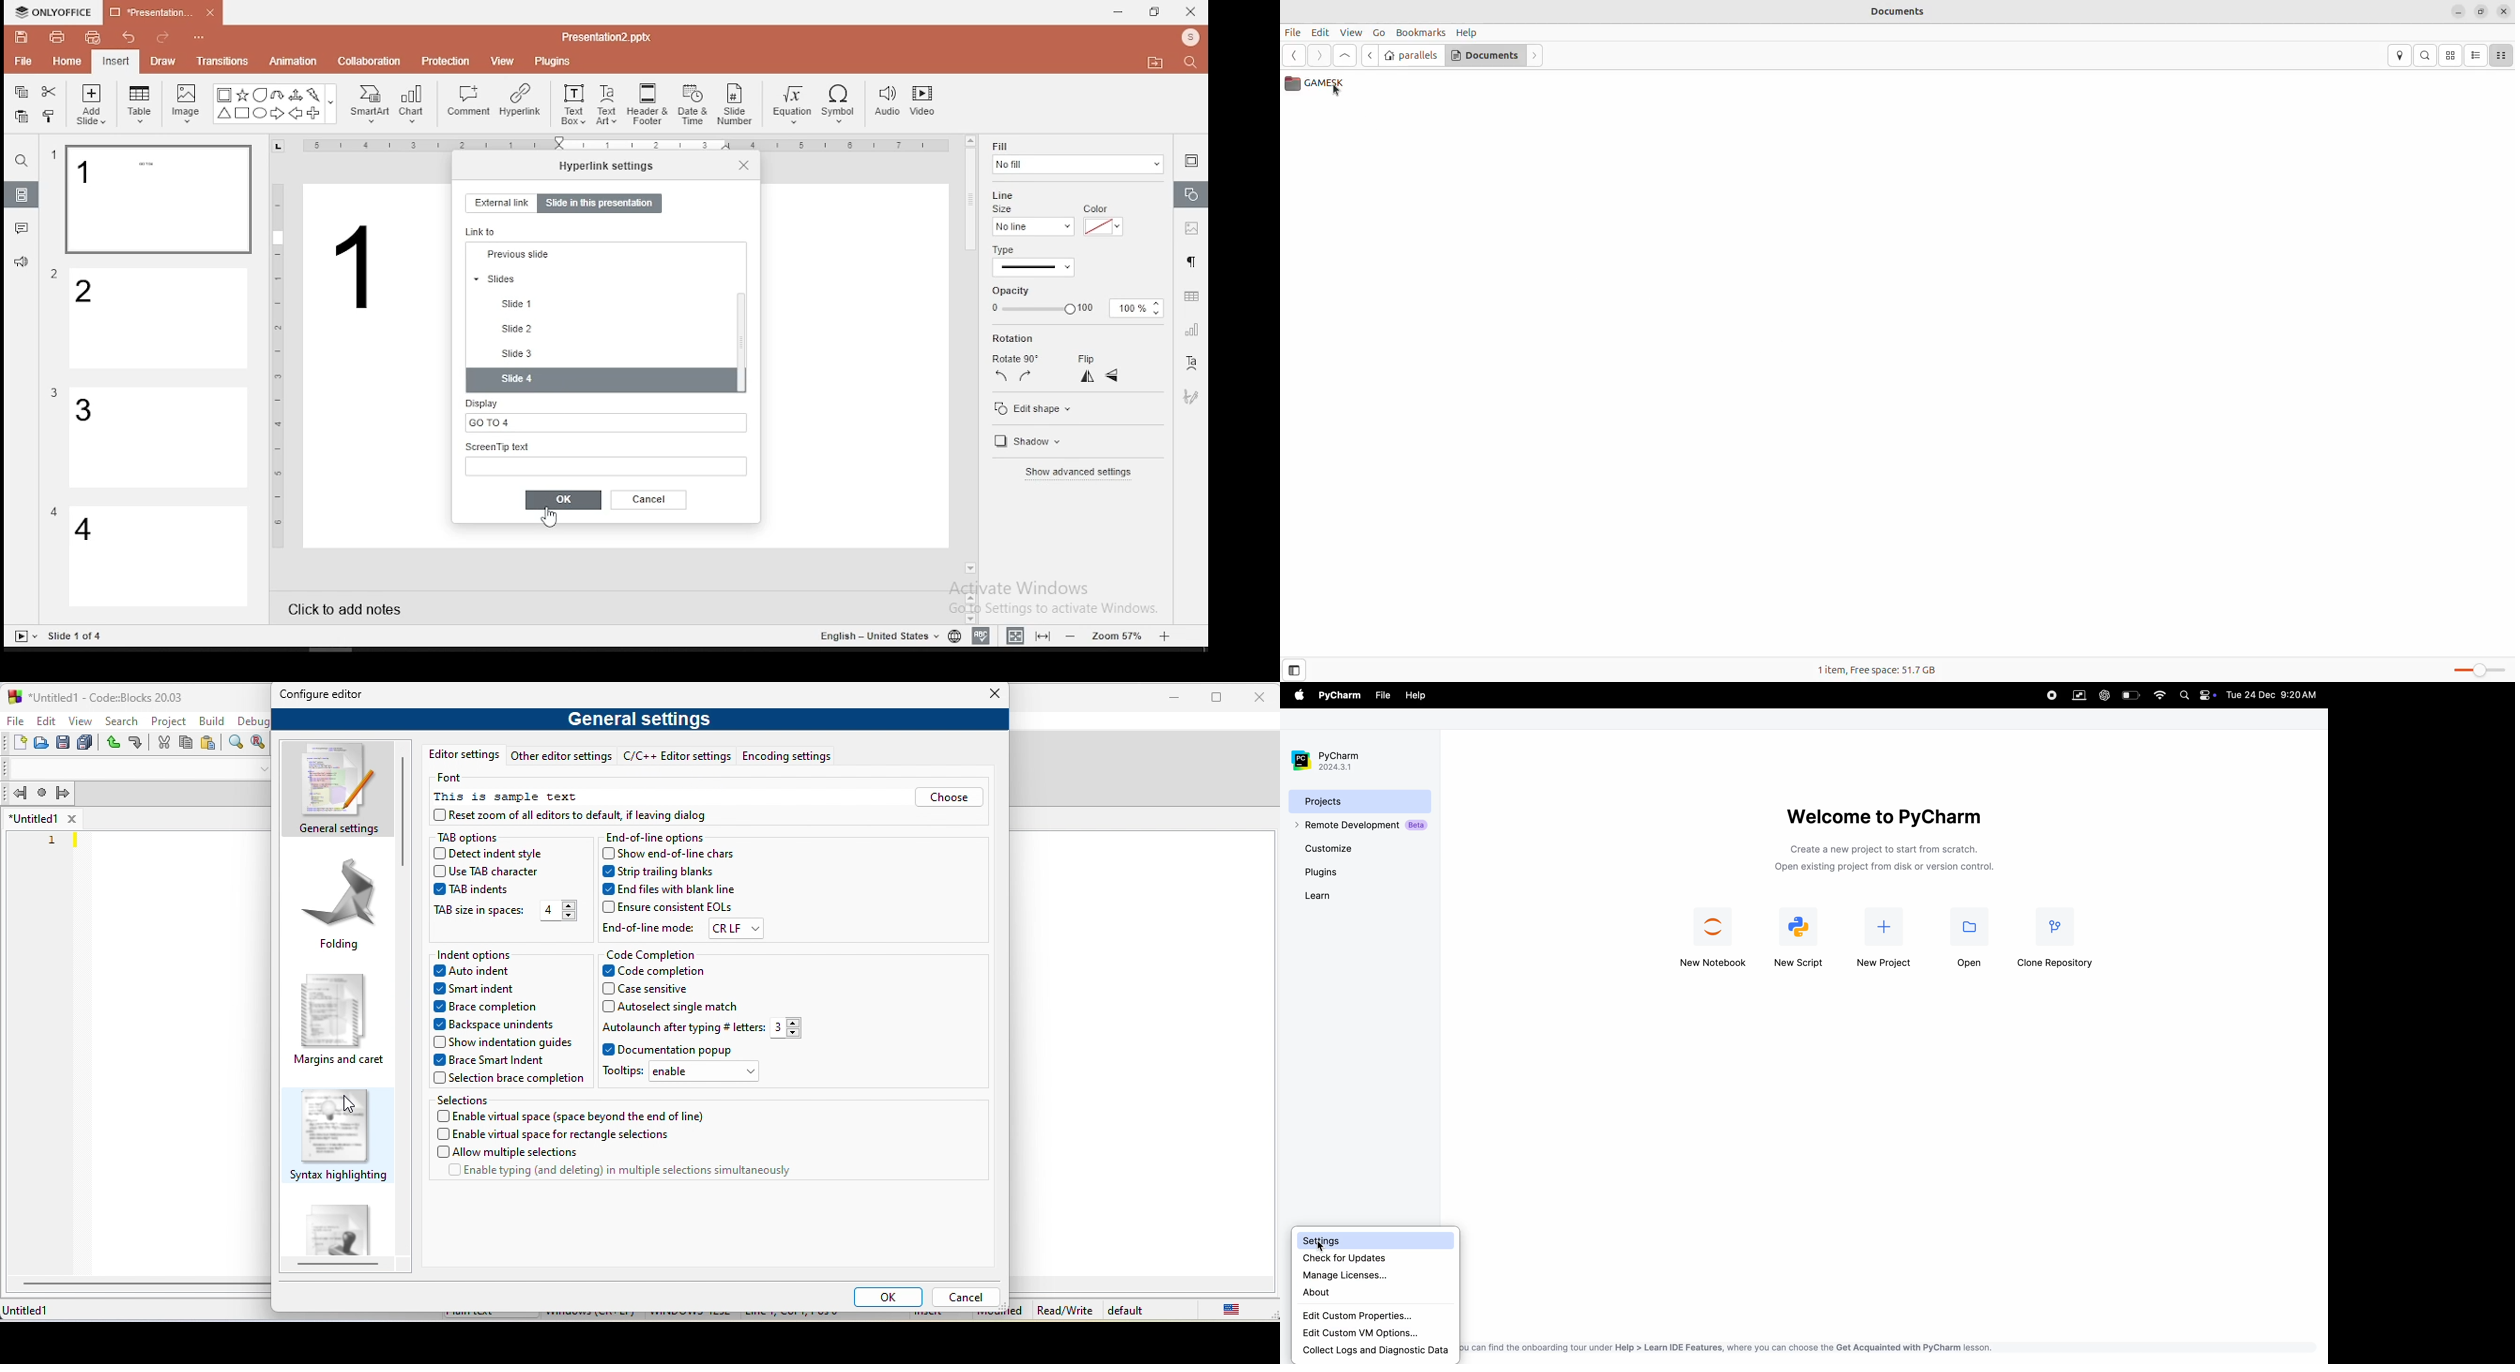 This screenshot has height=1372, width=2520. I want to click on collect logs and diagnostic data, so click(1375, 1351).